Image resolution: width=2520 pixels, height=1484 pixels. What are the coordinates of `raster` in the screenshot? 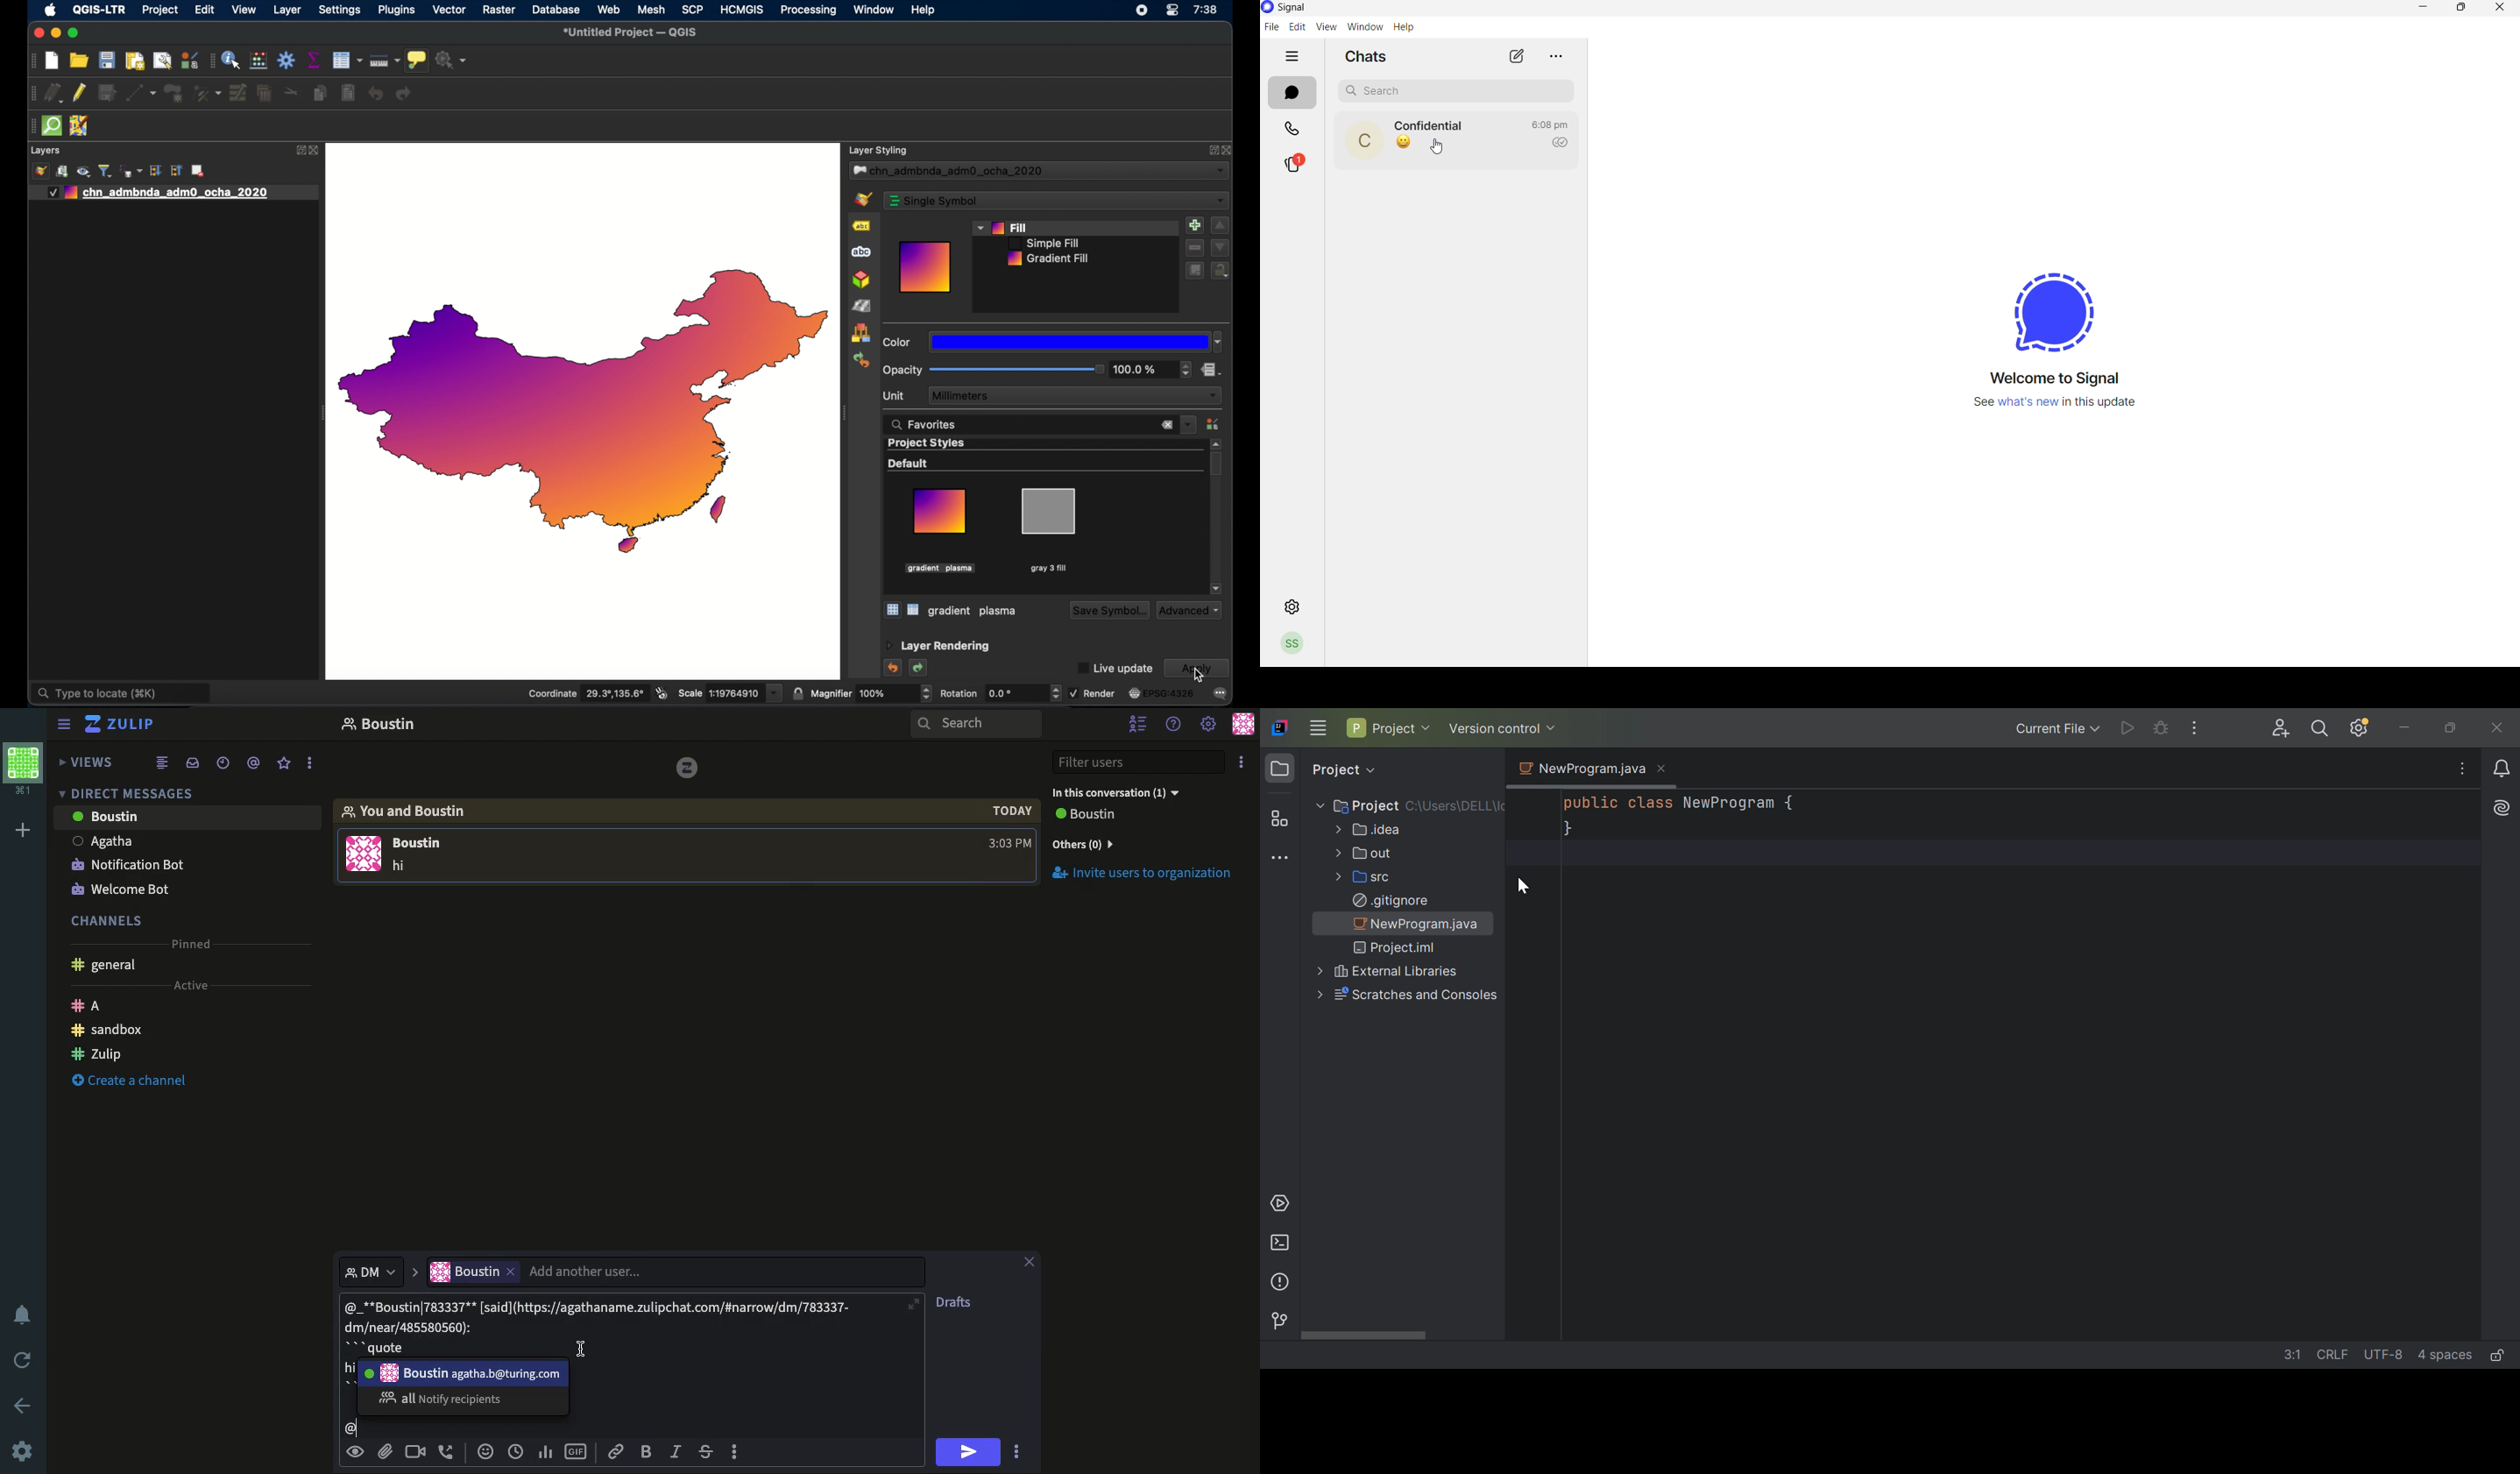 It's located at (499, 10).